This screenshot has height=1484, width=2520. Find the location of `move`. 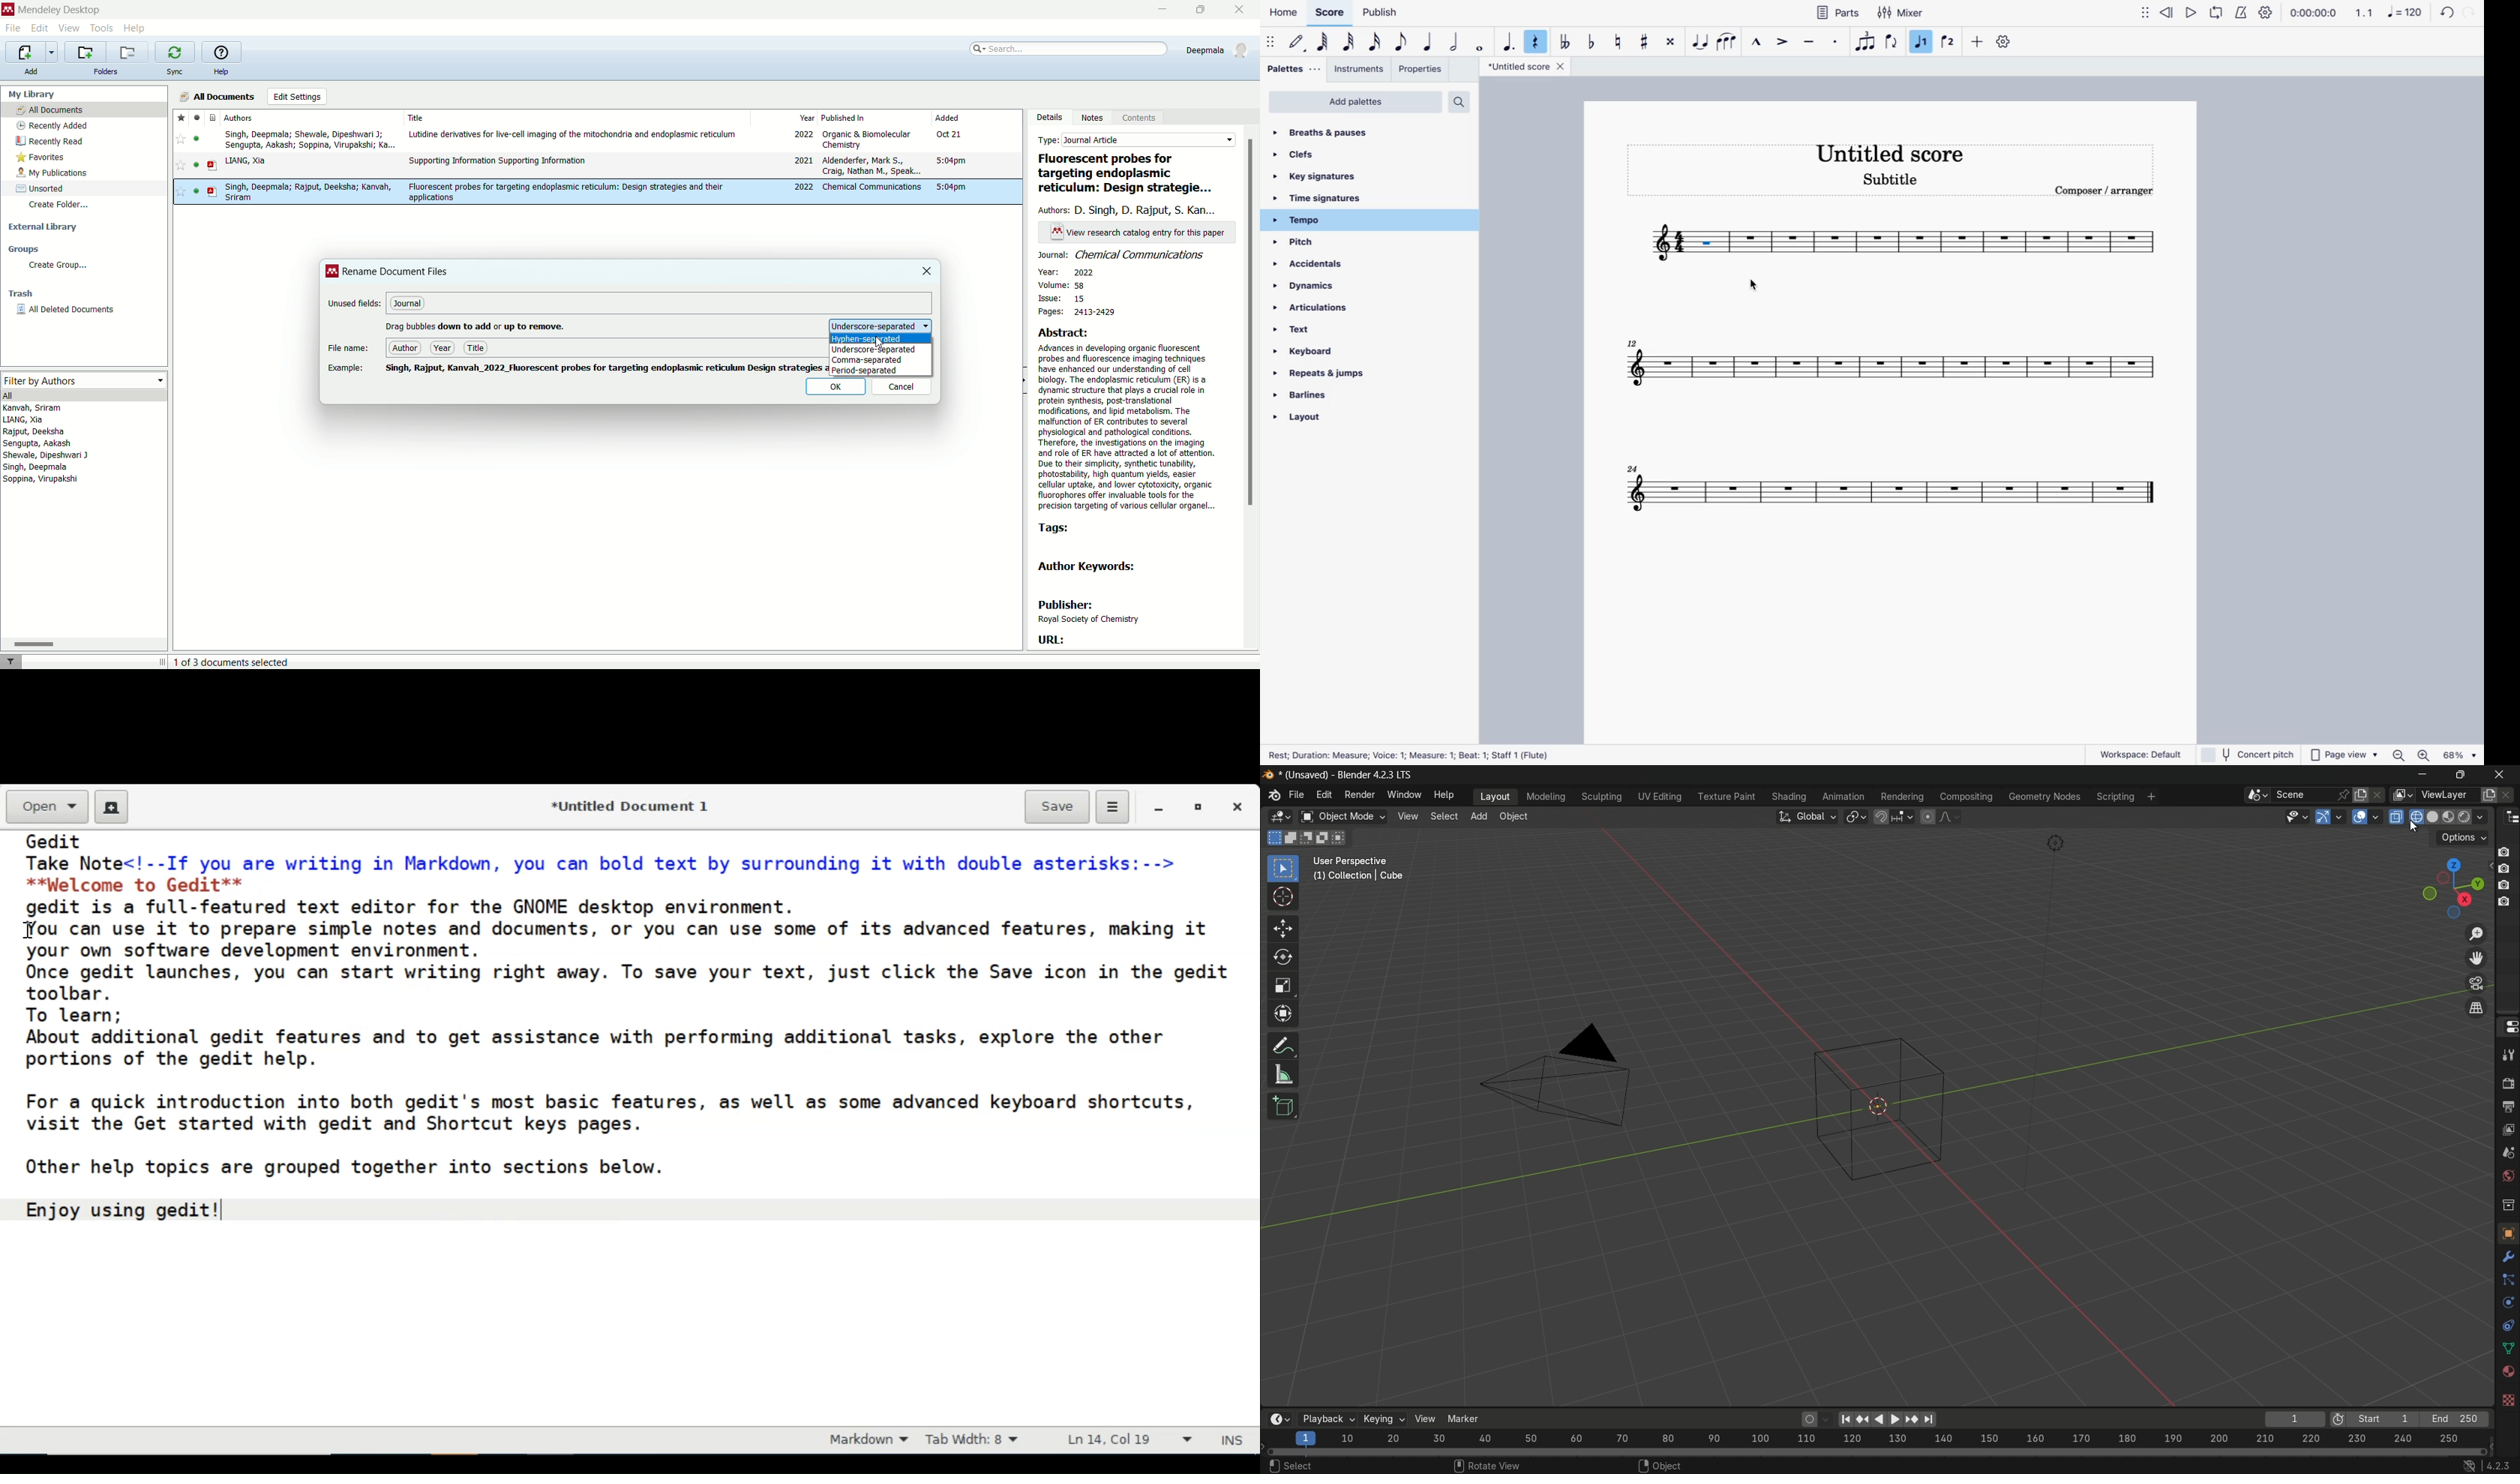

move is located at coordinates (2142, 12).